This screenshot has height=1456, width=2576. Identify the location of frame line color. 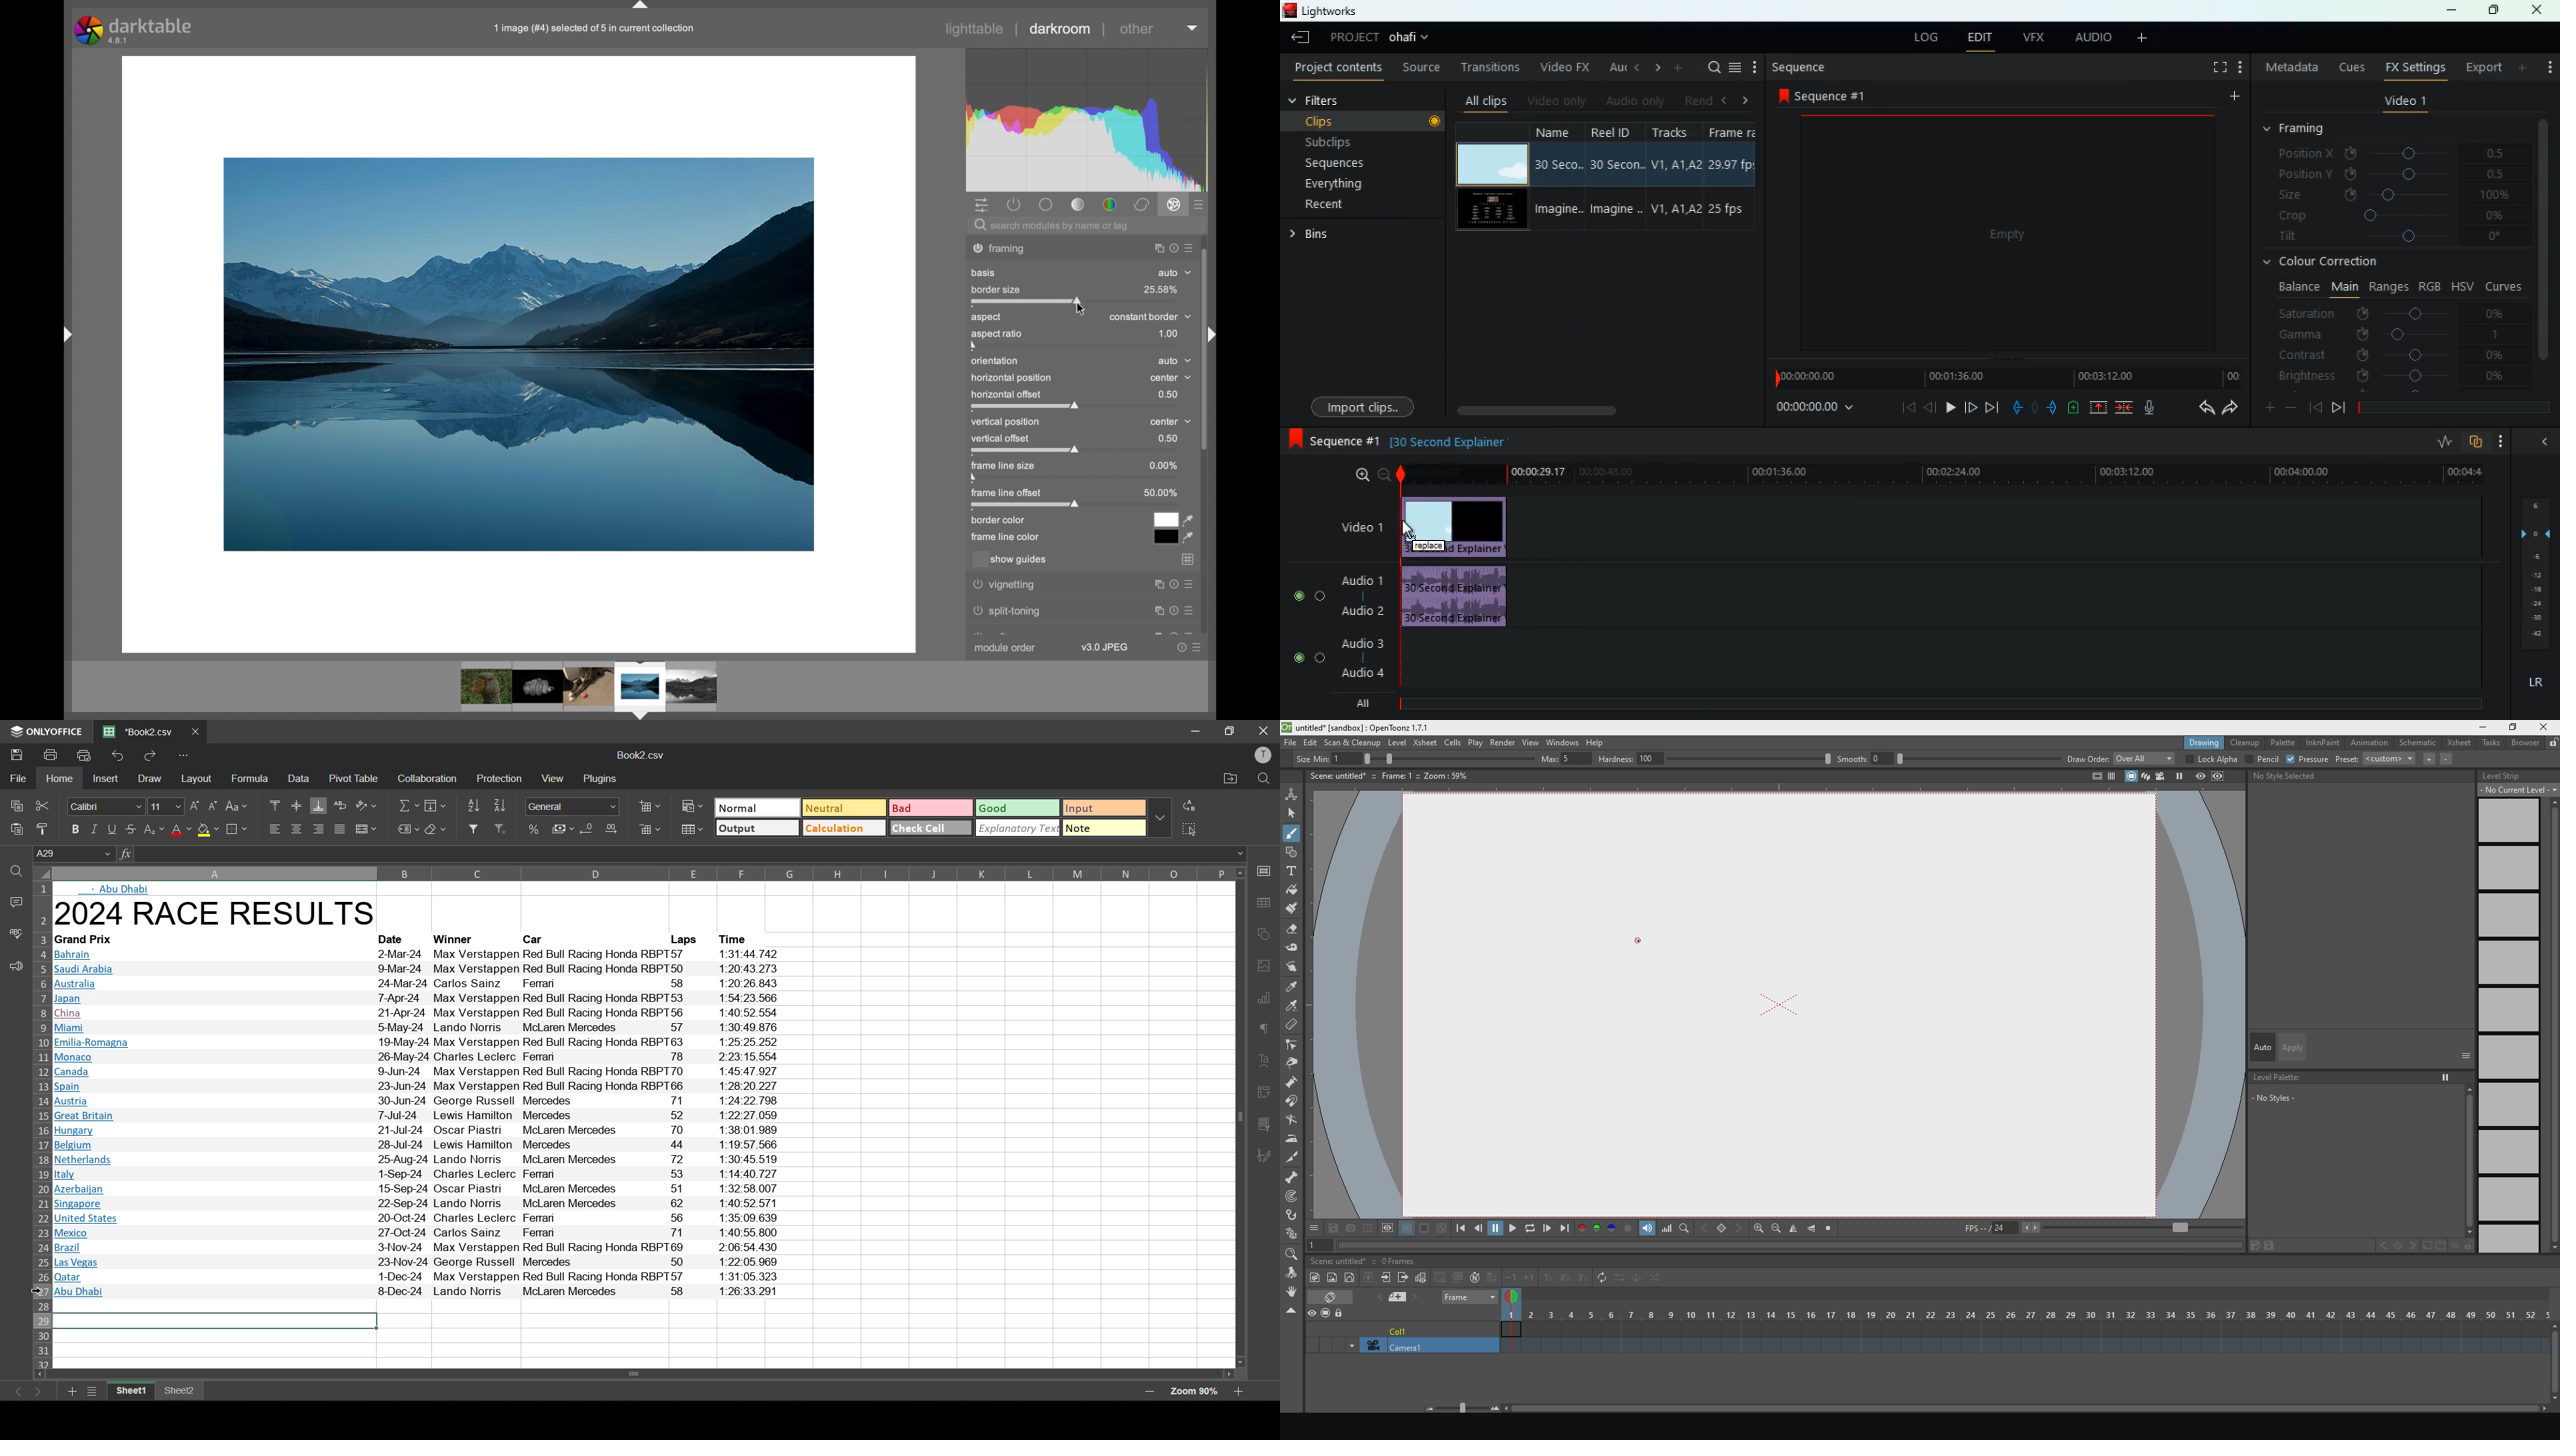
(1005, 538).